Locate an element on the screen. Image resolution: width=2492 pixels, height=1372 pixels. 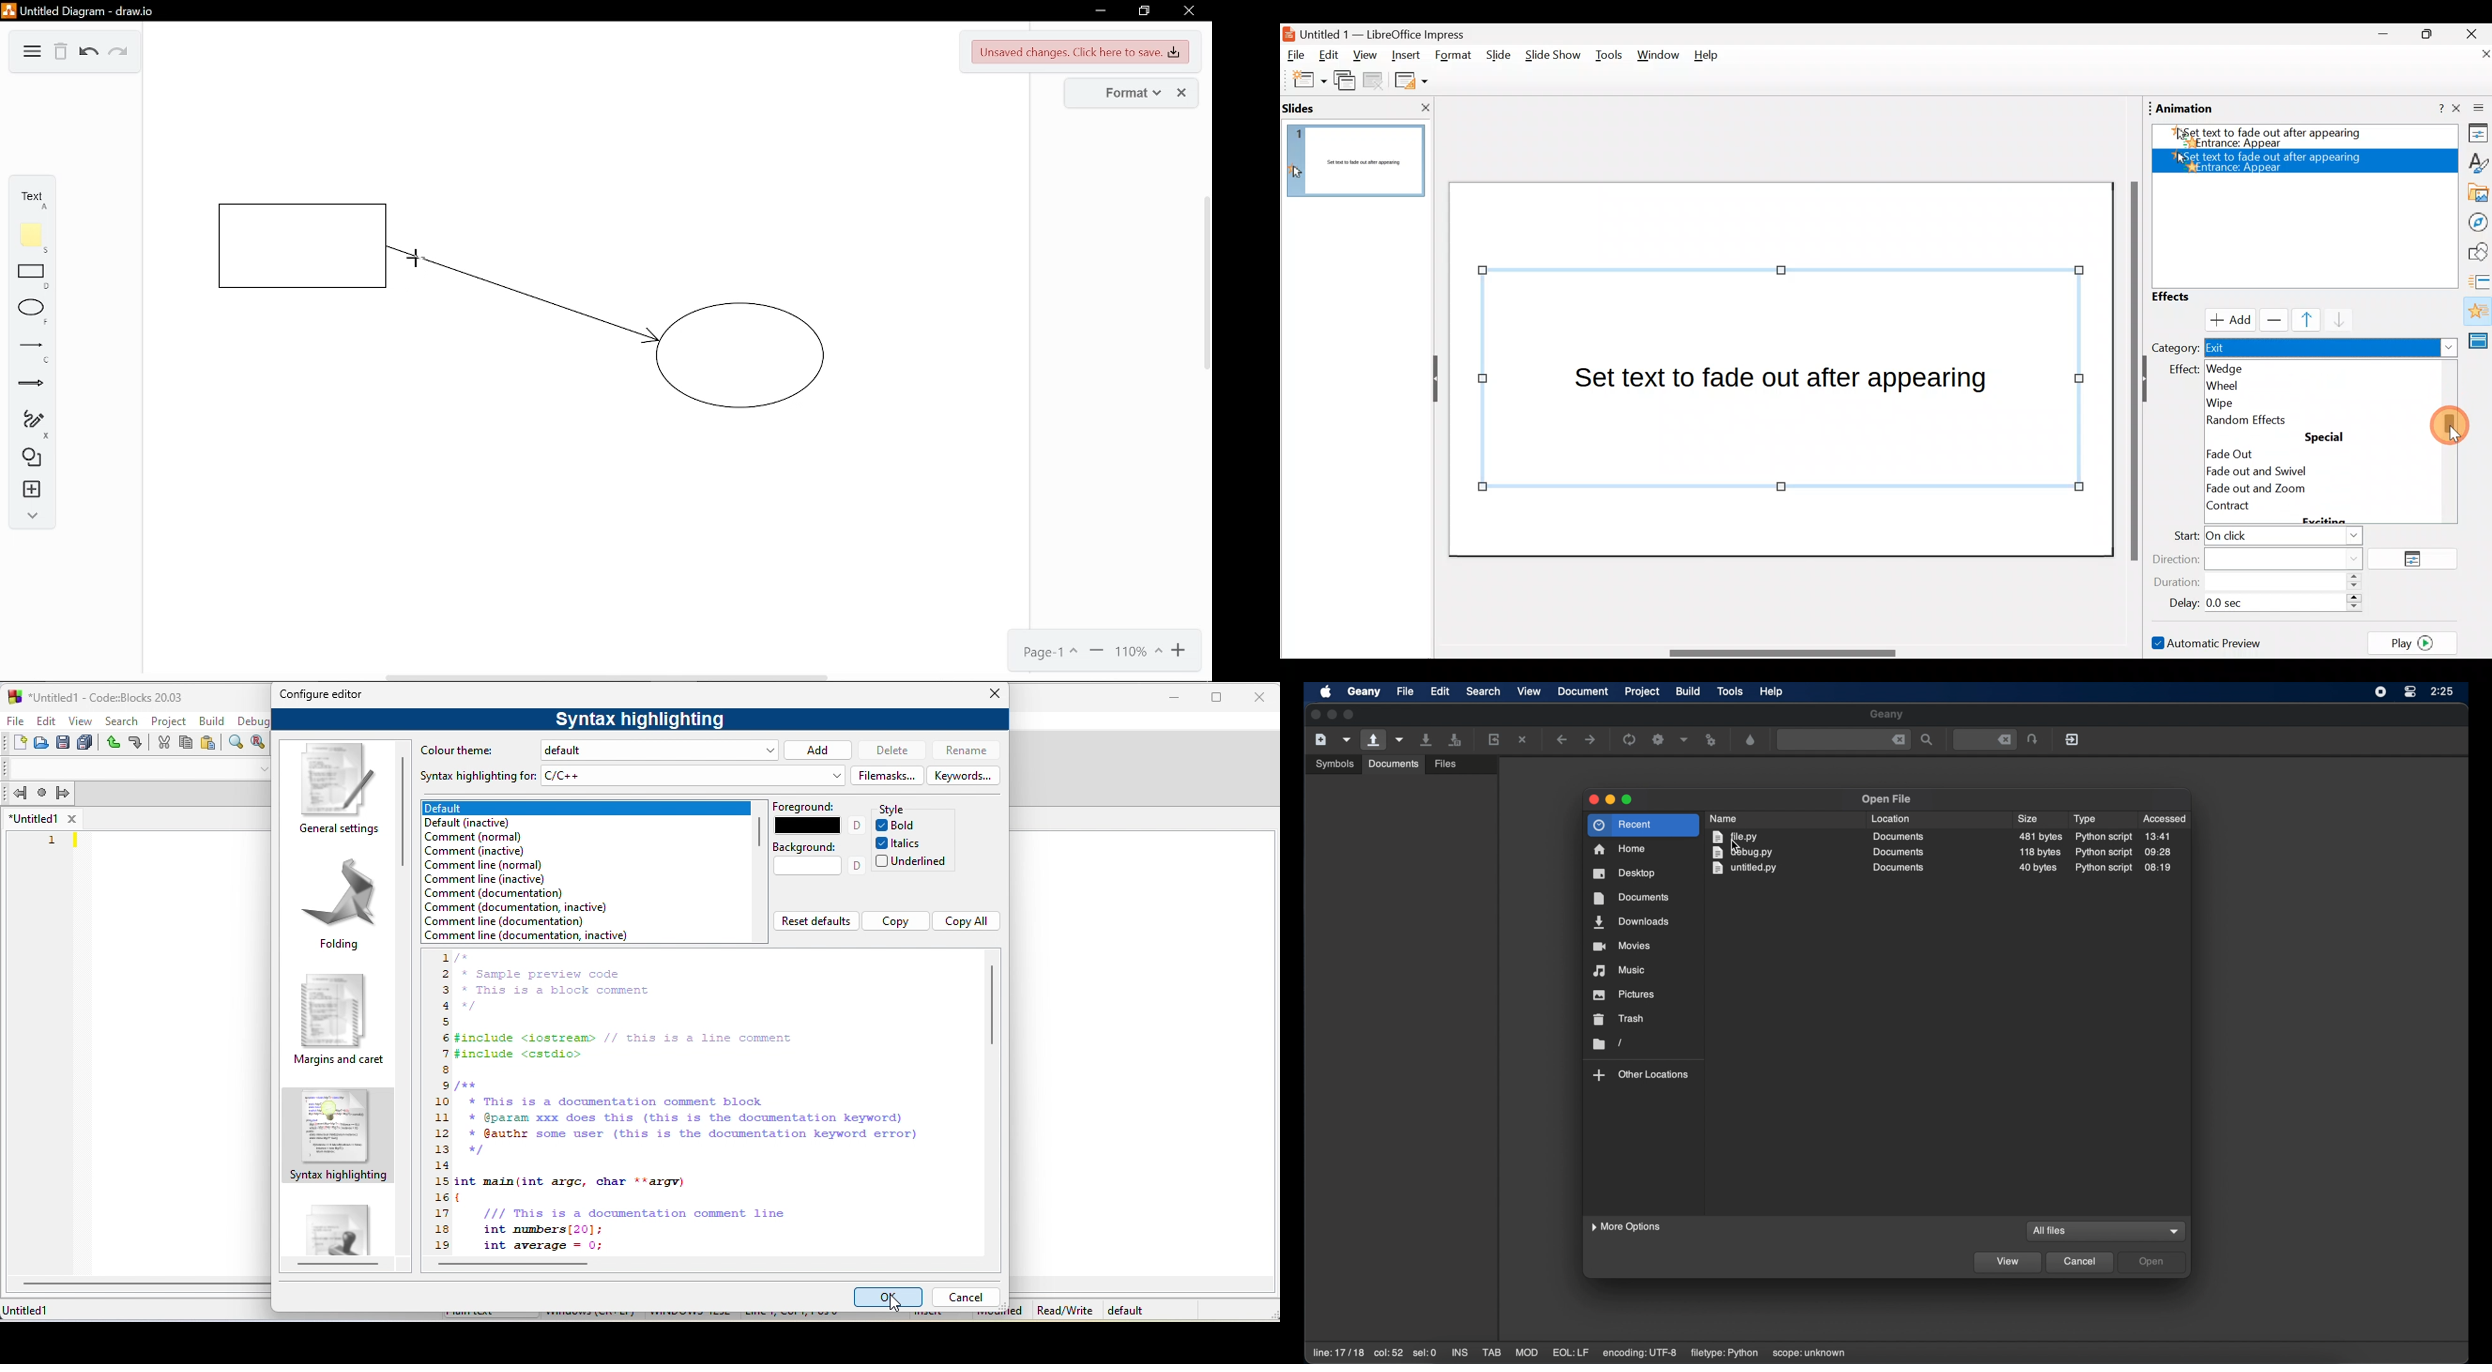
bold is located at coordinates (901, 826).